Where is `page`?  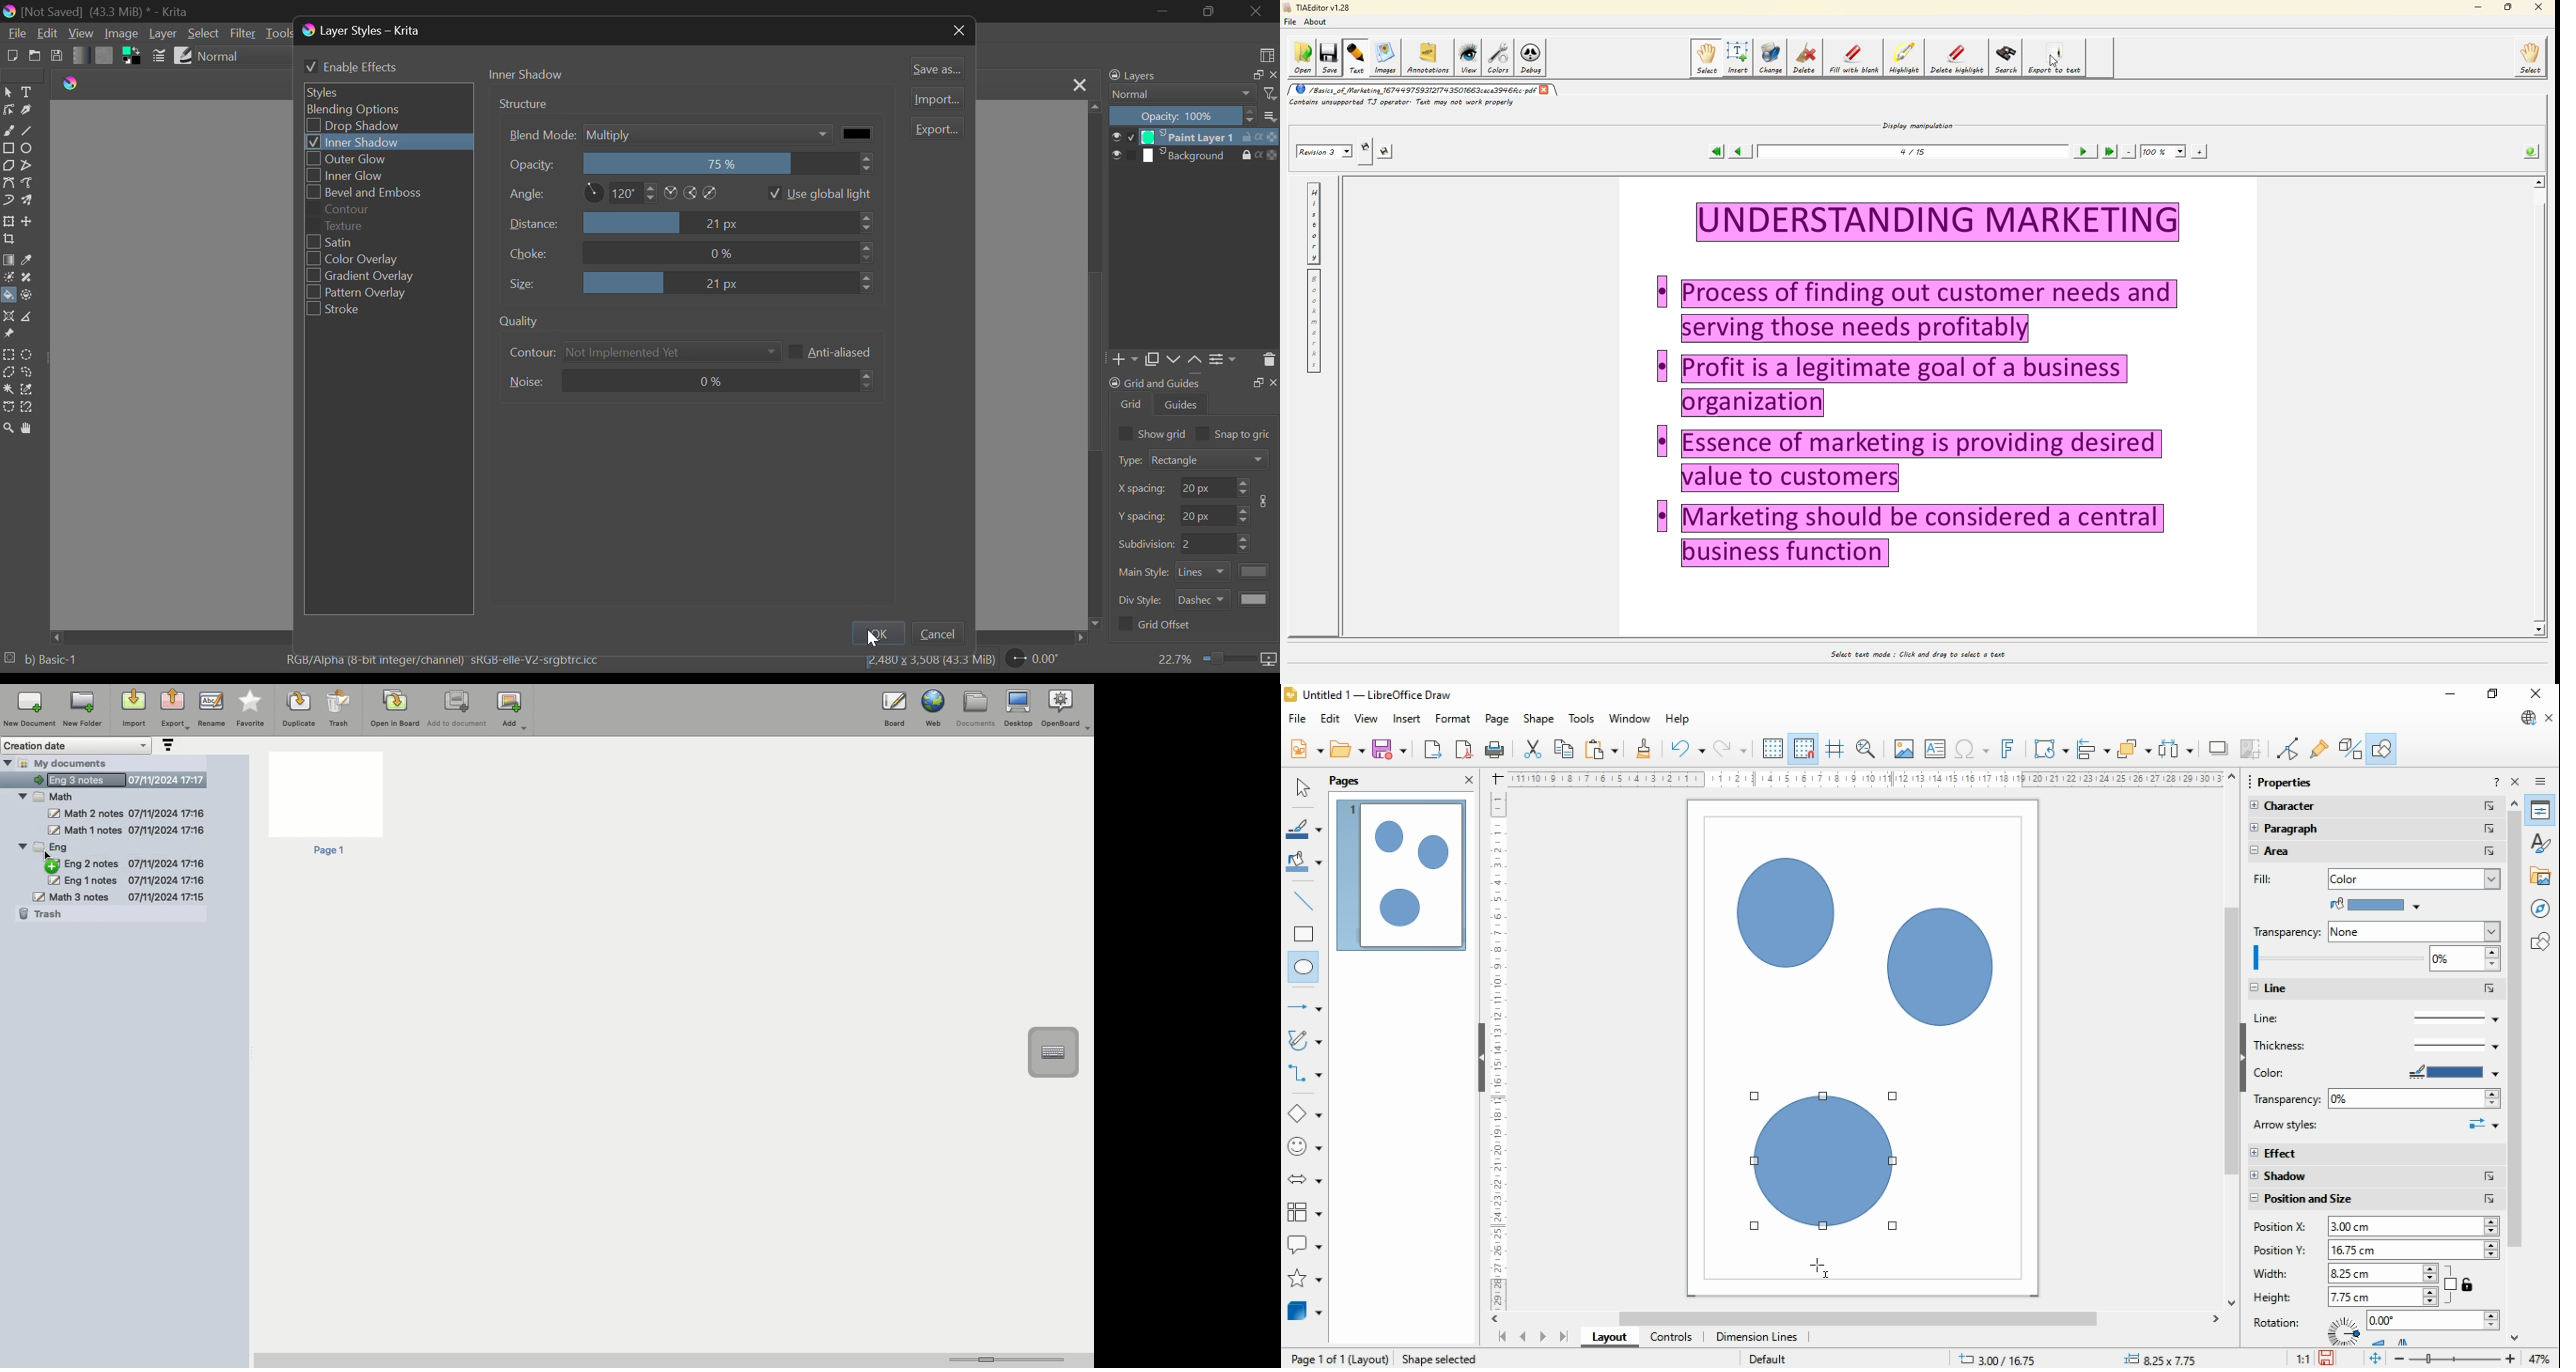 page is located at coordinates (1498, 719).